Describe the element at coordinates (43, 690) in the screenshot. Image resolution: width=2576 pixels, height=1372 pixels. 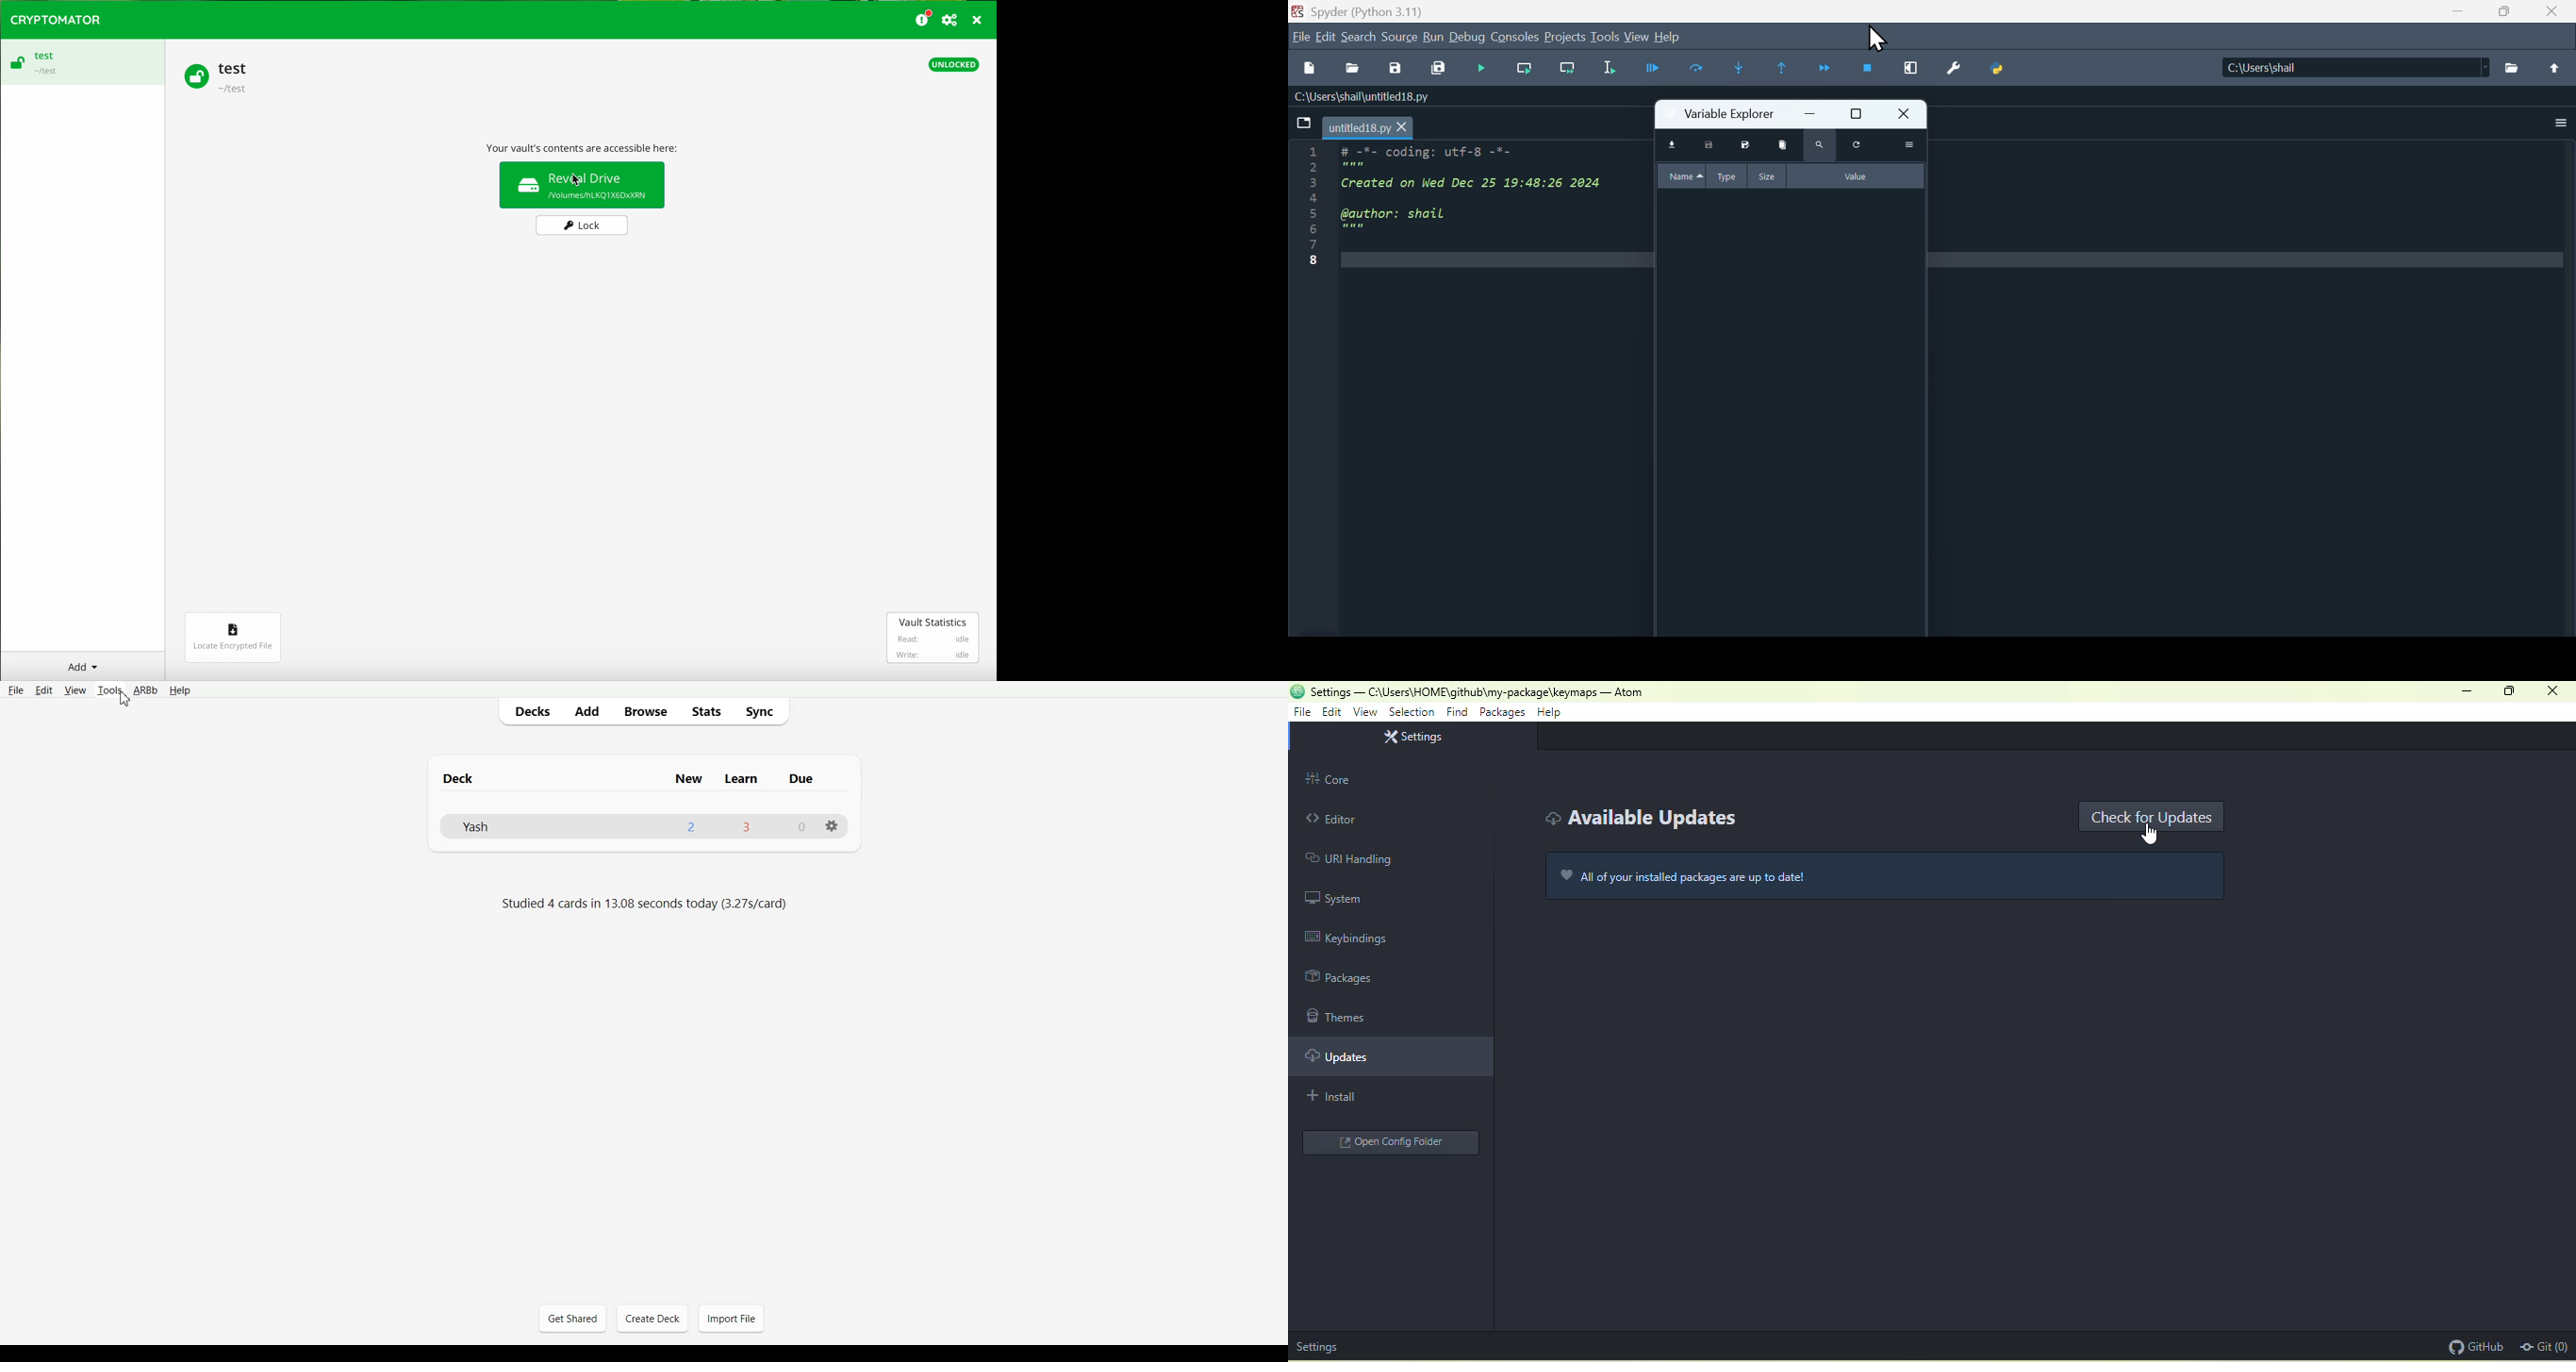
I see `Edit` at that location.